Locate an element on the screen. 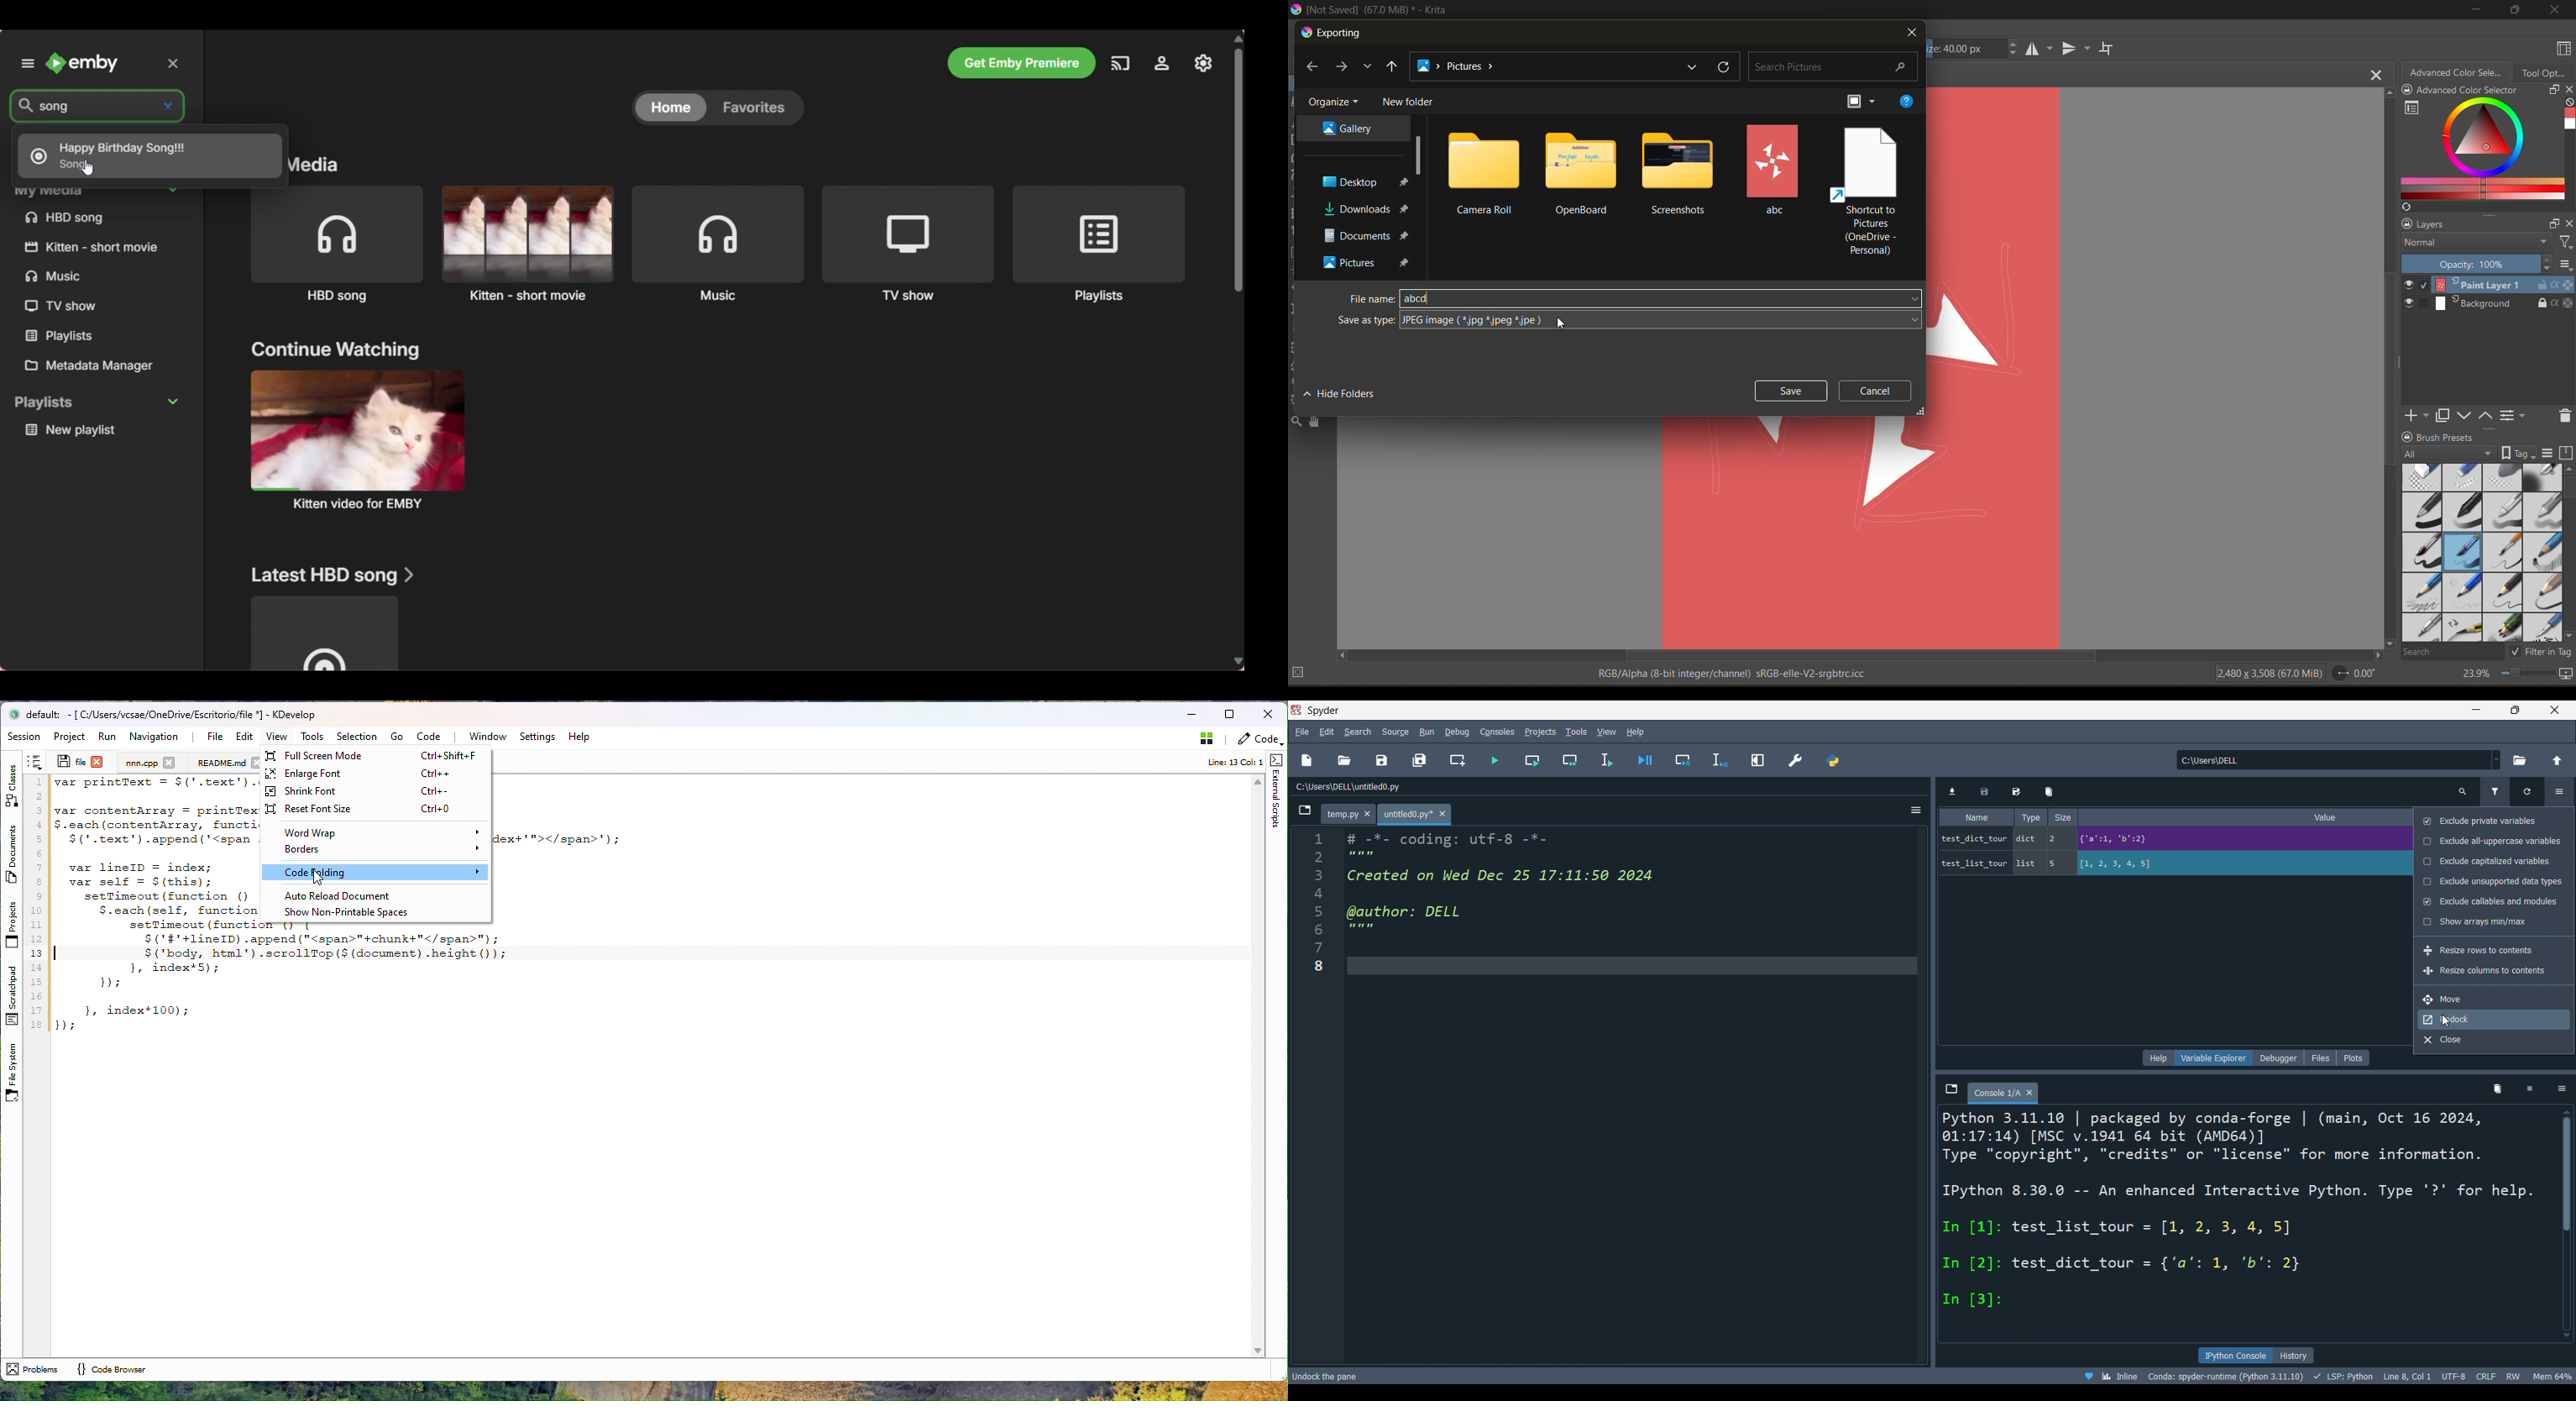 The height and width of the screenshot is (1428, 2576). debug line is located at coordinates (1720, 760).